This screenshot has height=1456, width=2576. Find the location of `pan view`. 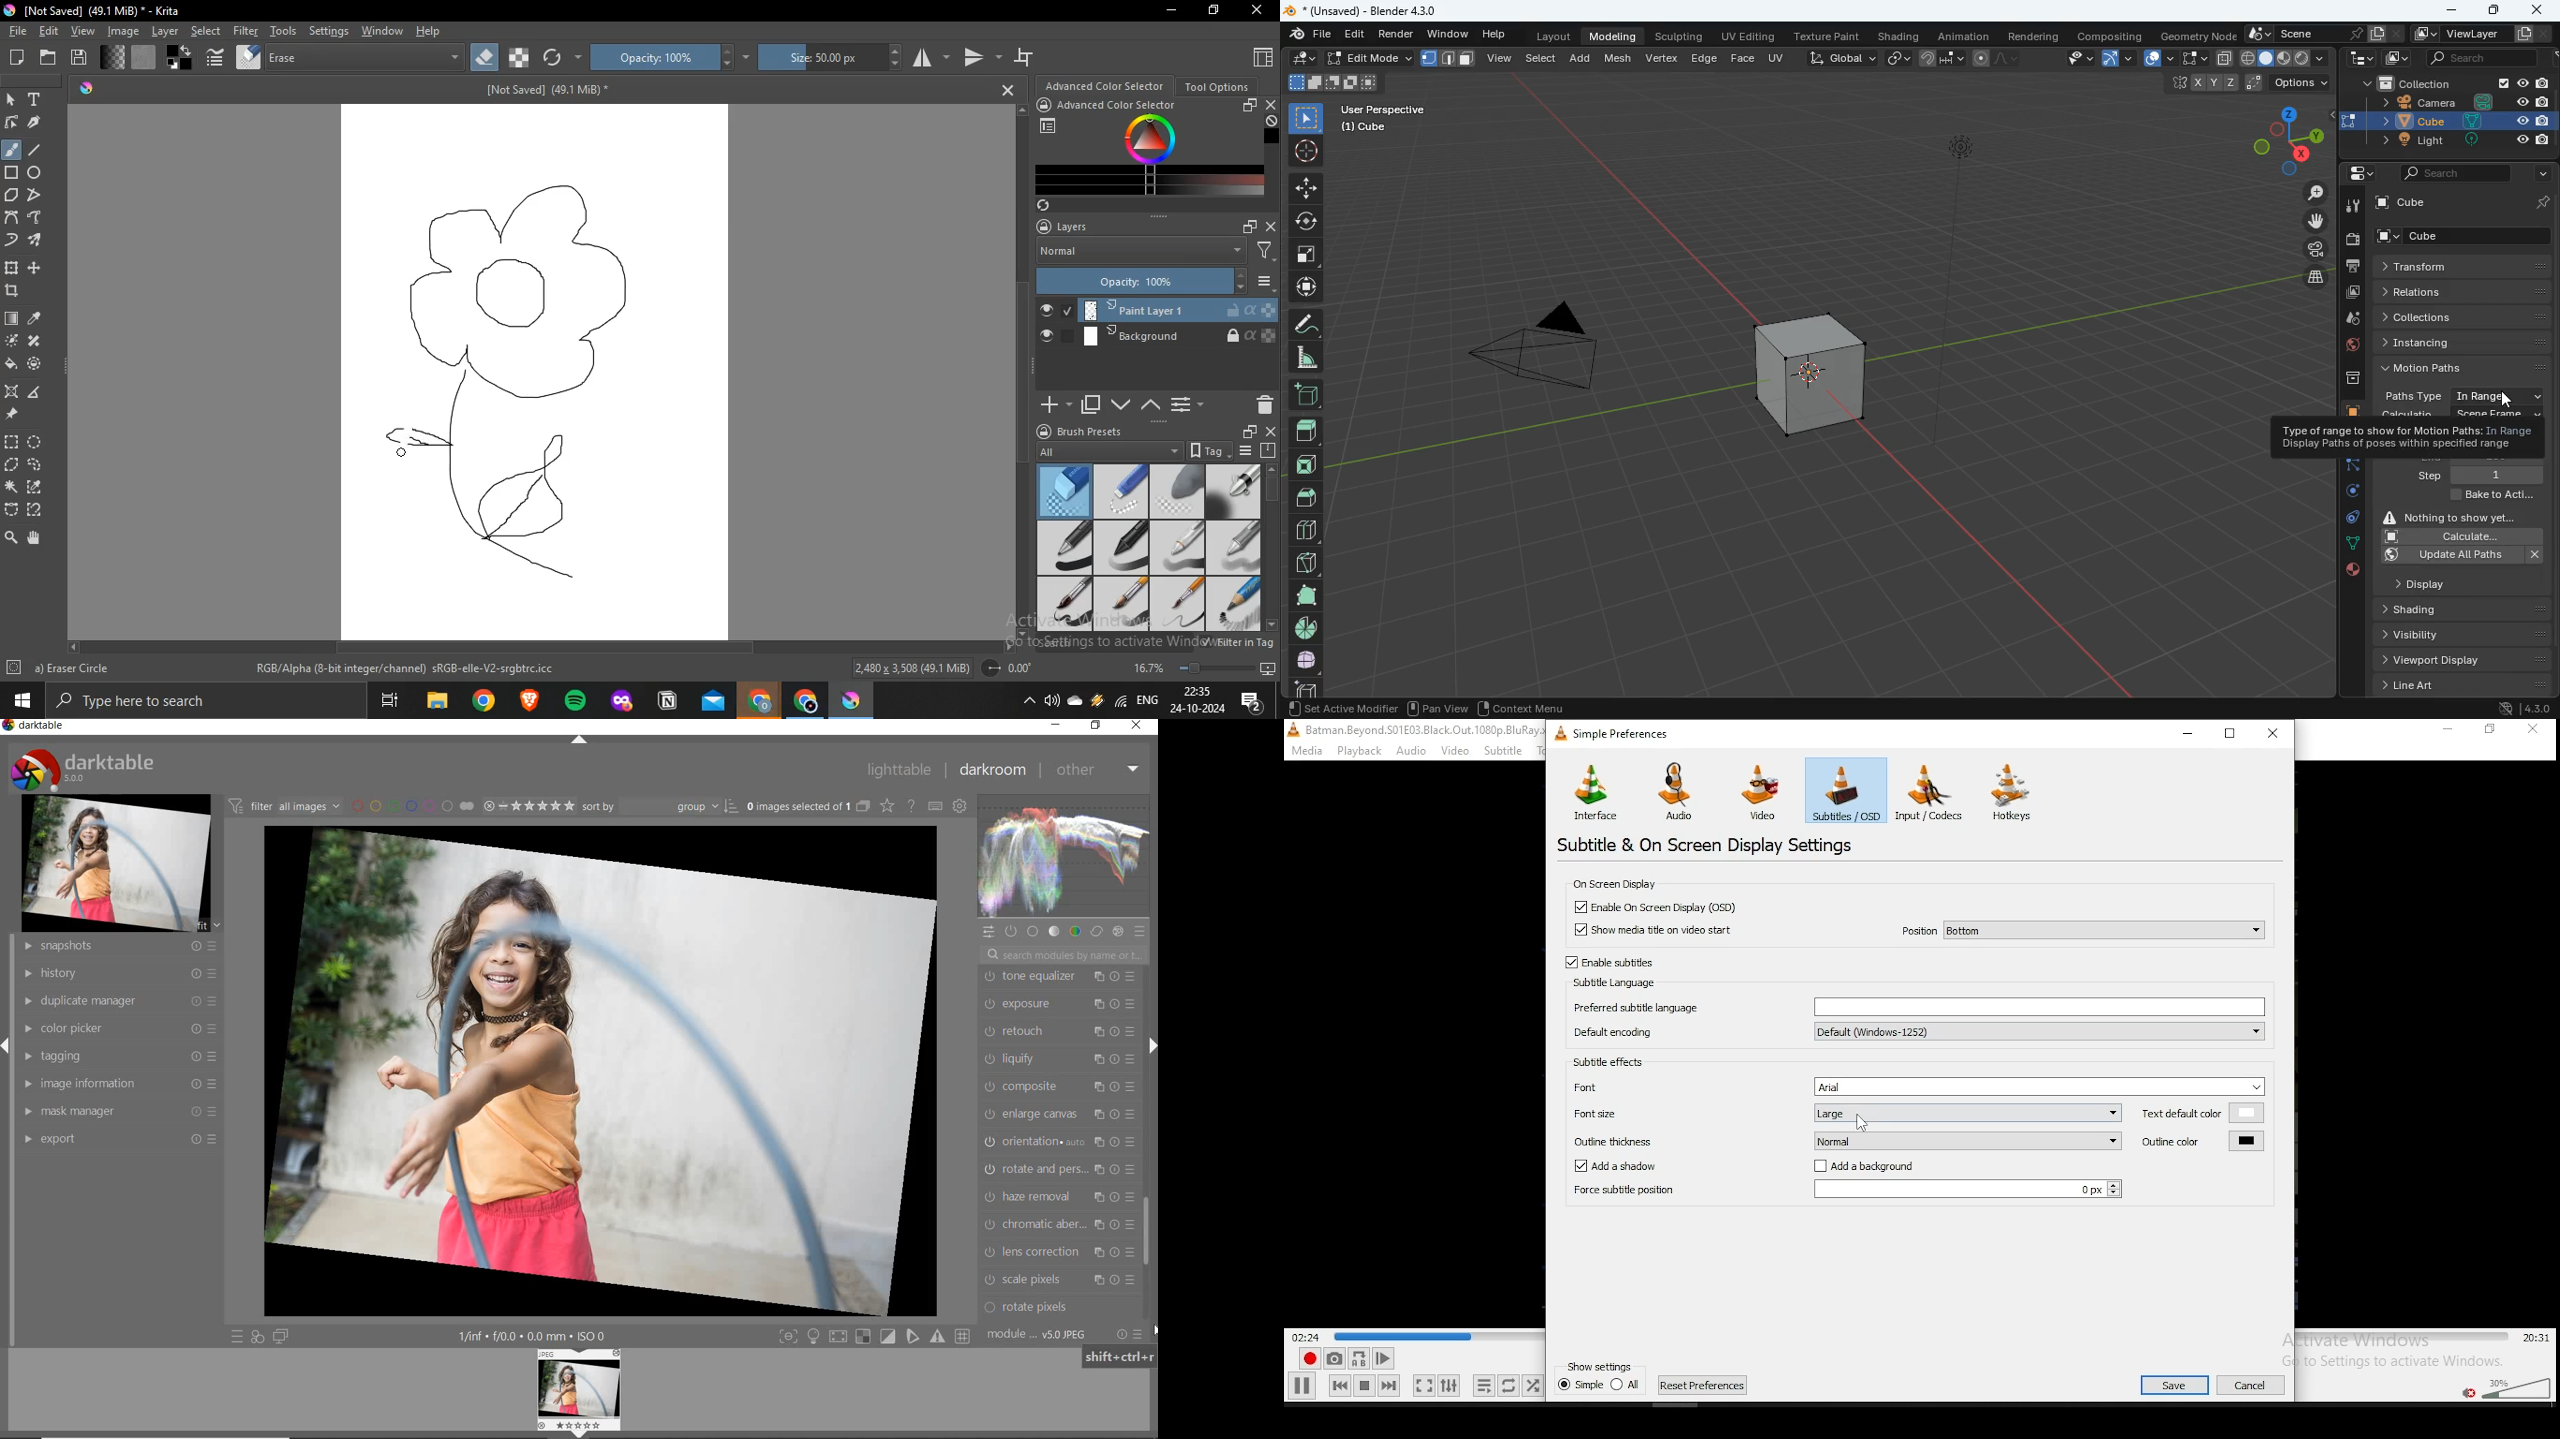

pan view is located at coordinates (1438, 707).